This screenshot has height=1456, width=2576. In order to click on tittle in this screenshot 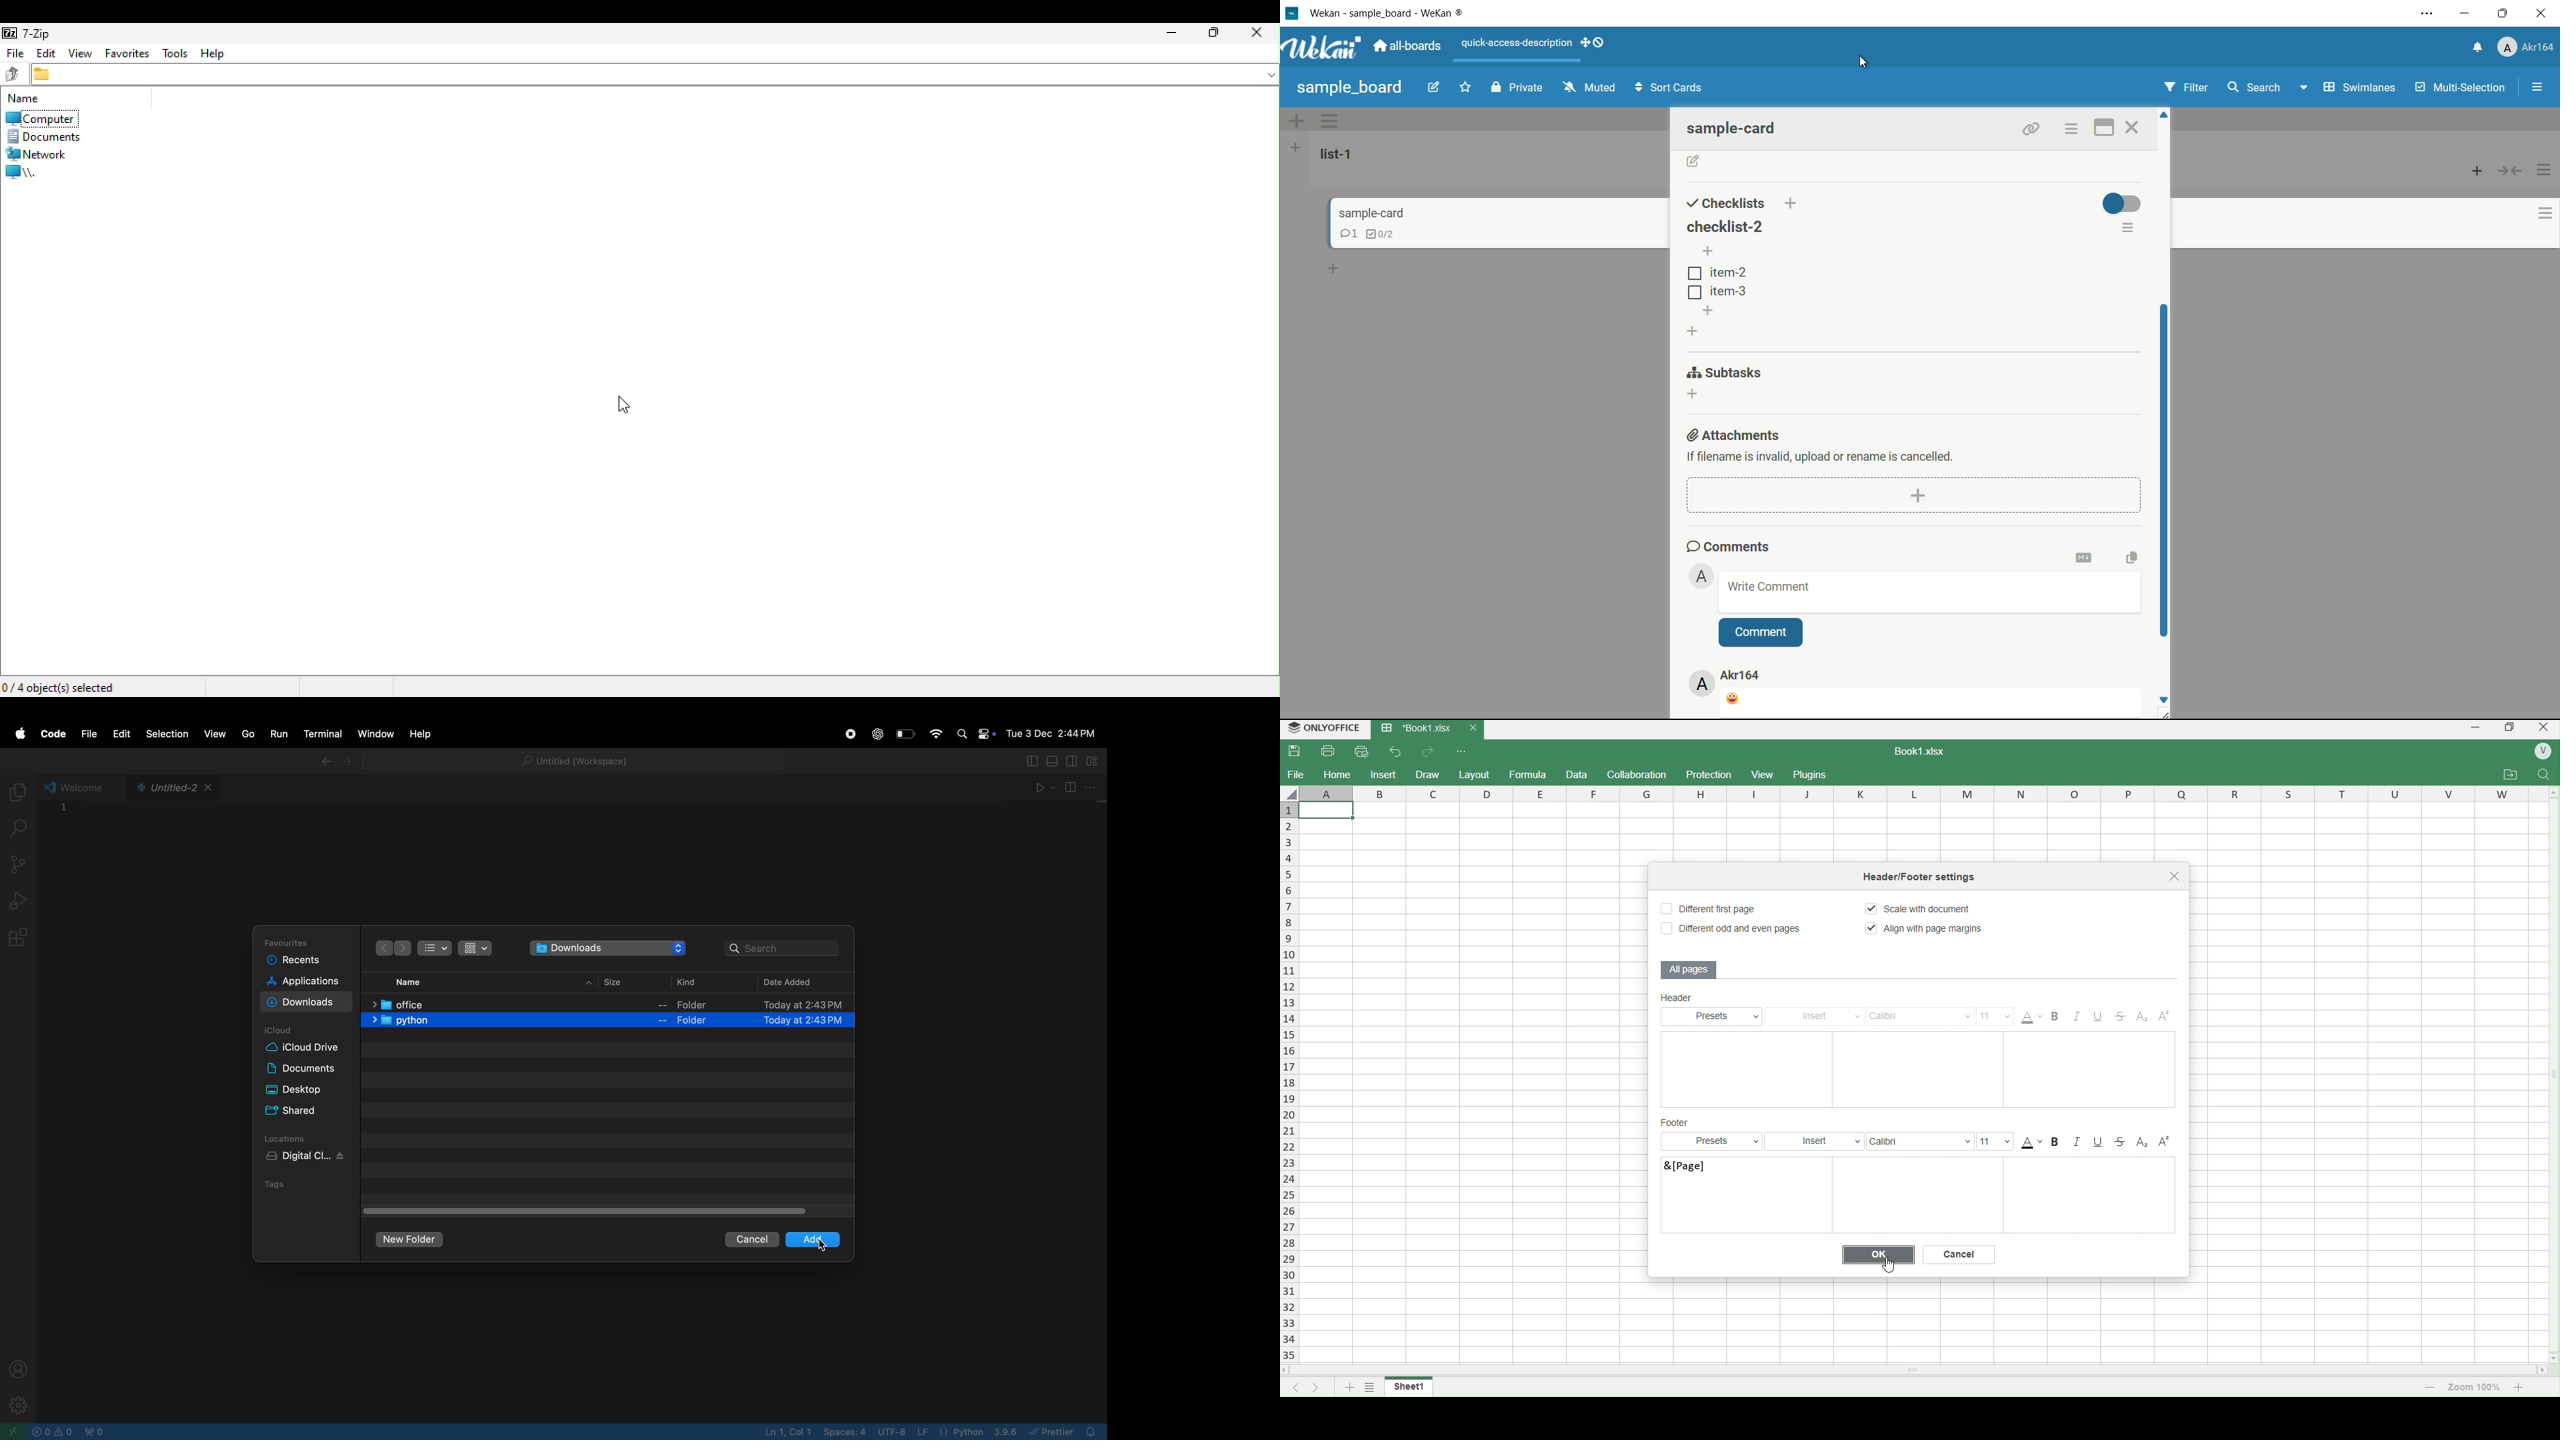, I will do `click(1936, 879)`.